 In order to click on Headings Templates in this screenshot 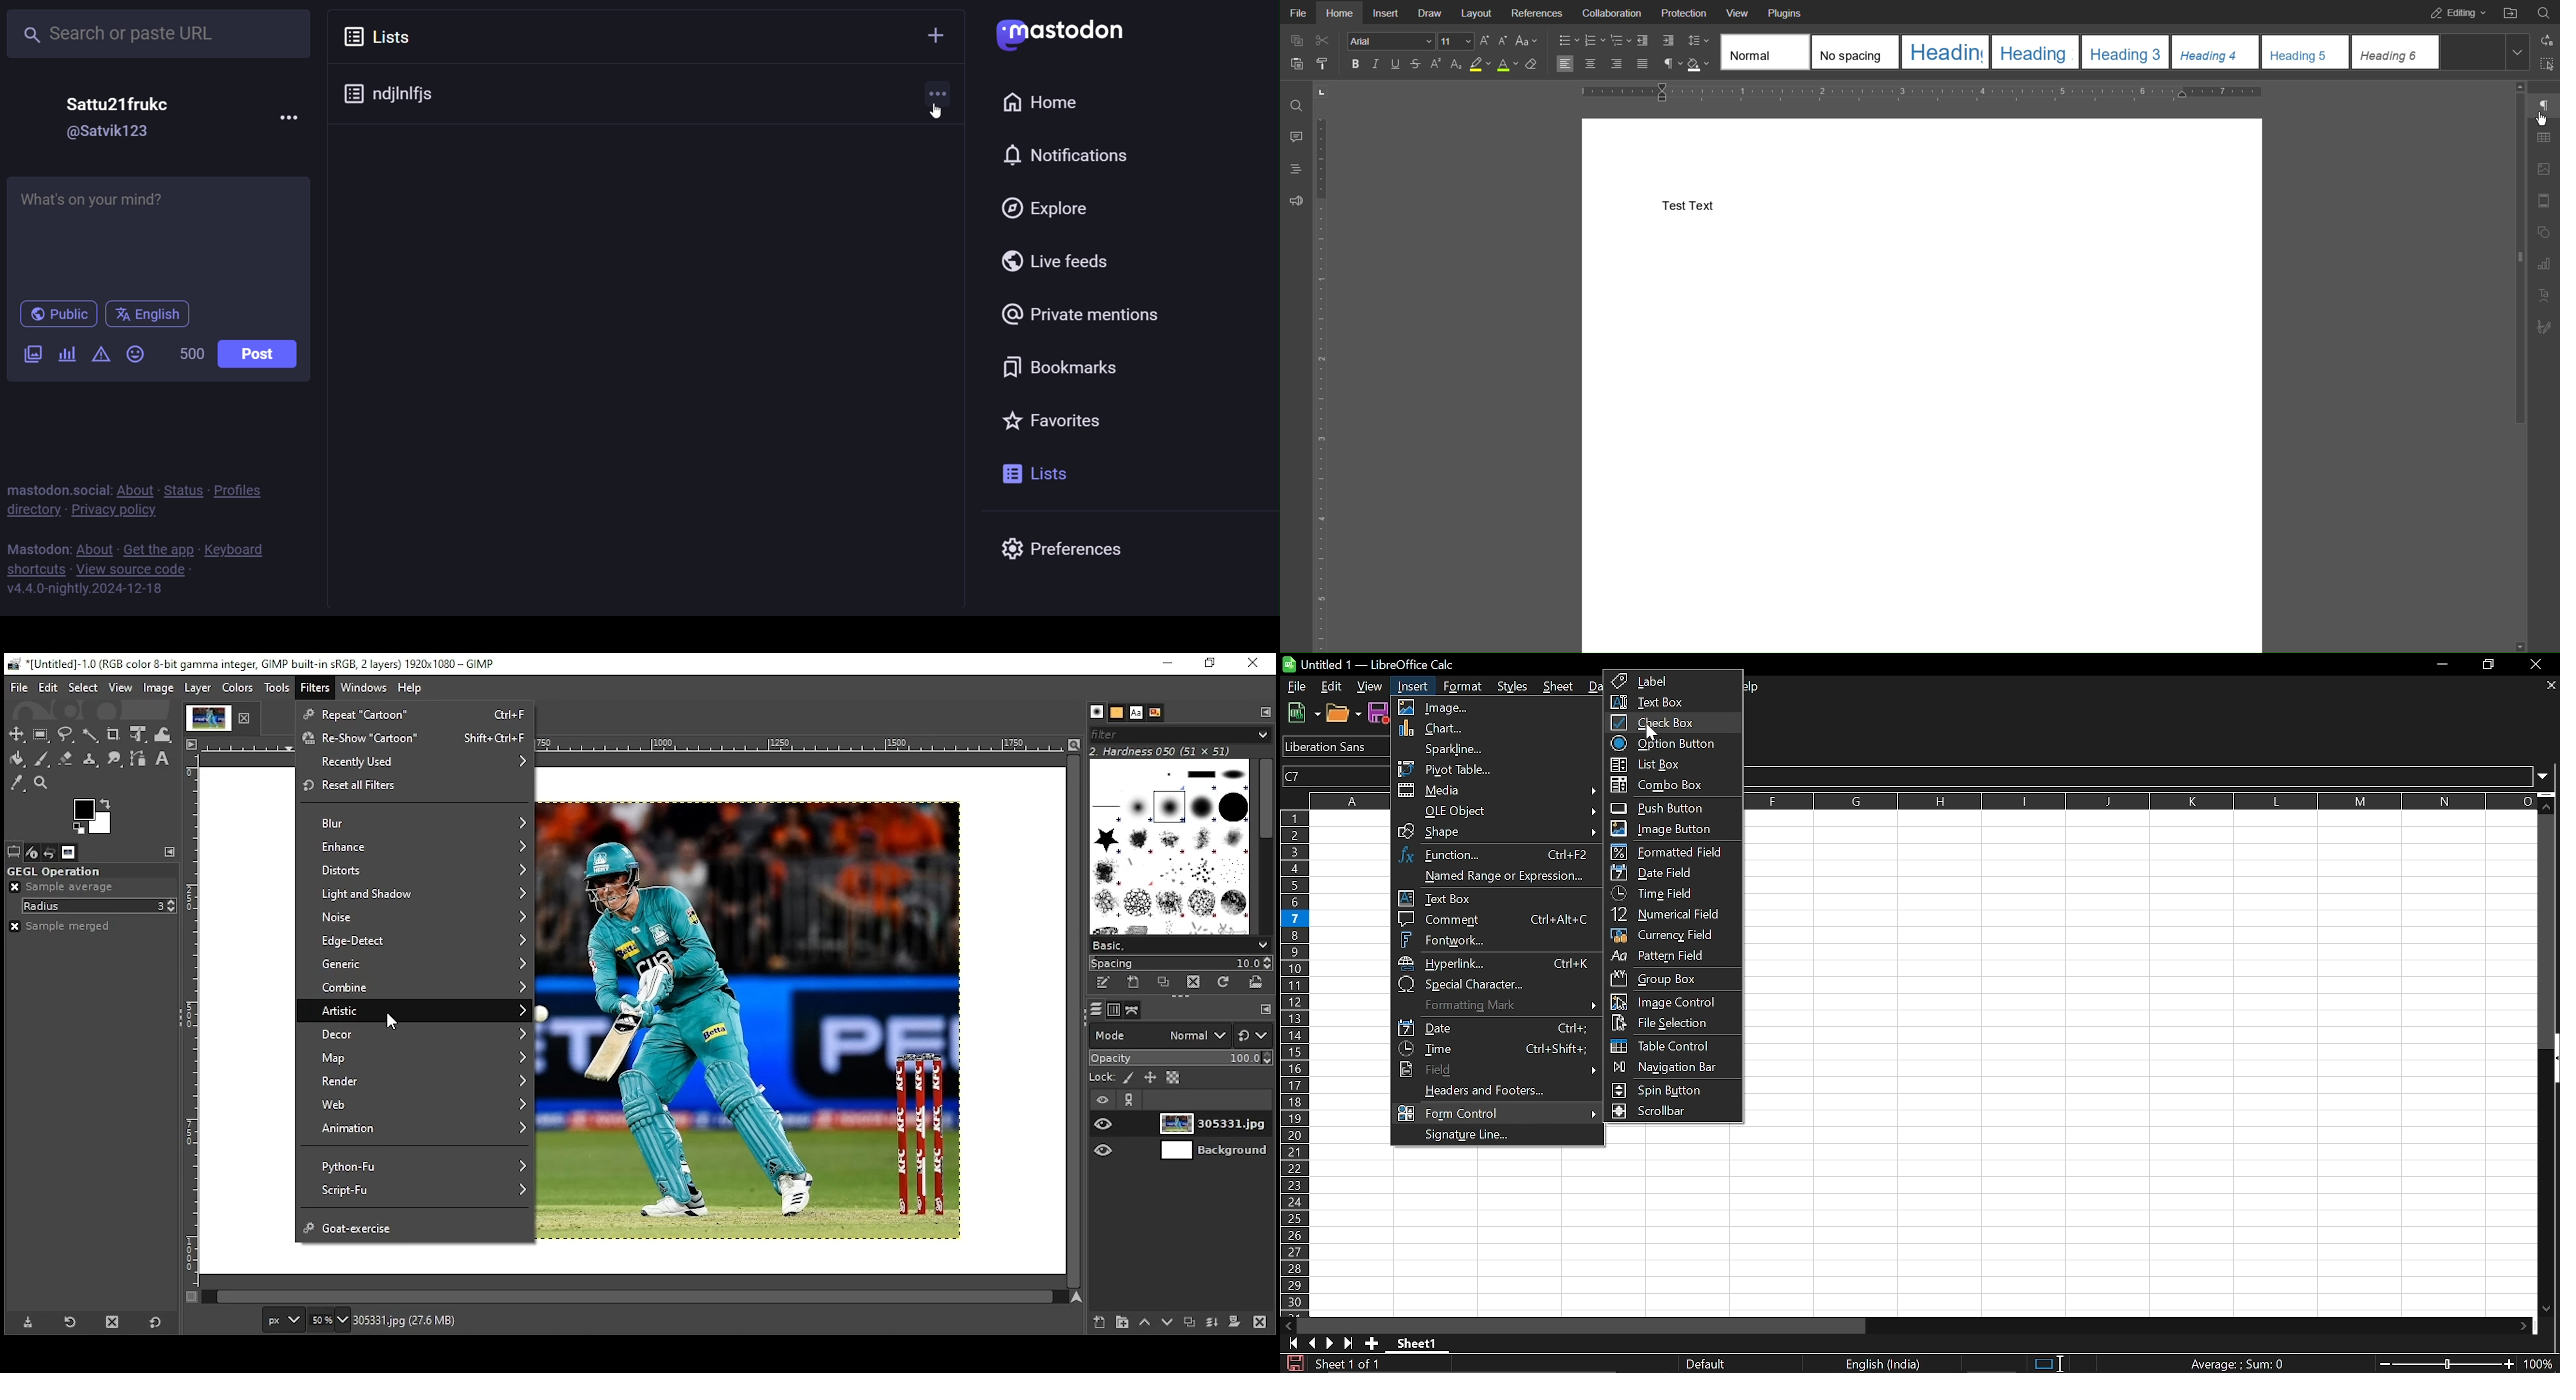, I will do `click(2125, 53)`.